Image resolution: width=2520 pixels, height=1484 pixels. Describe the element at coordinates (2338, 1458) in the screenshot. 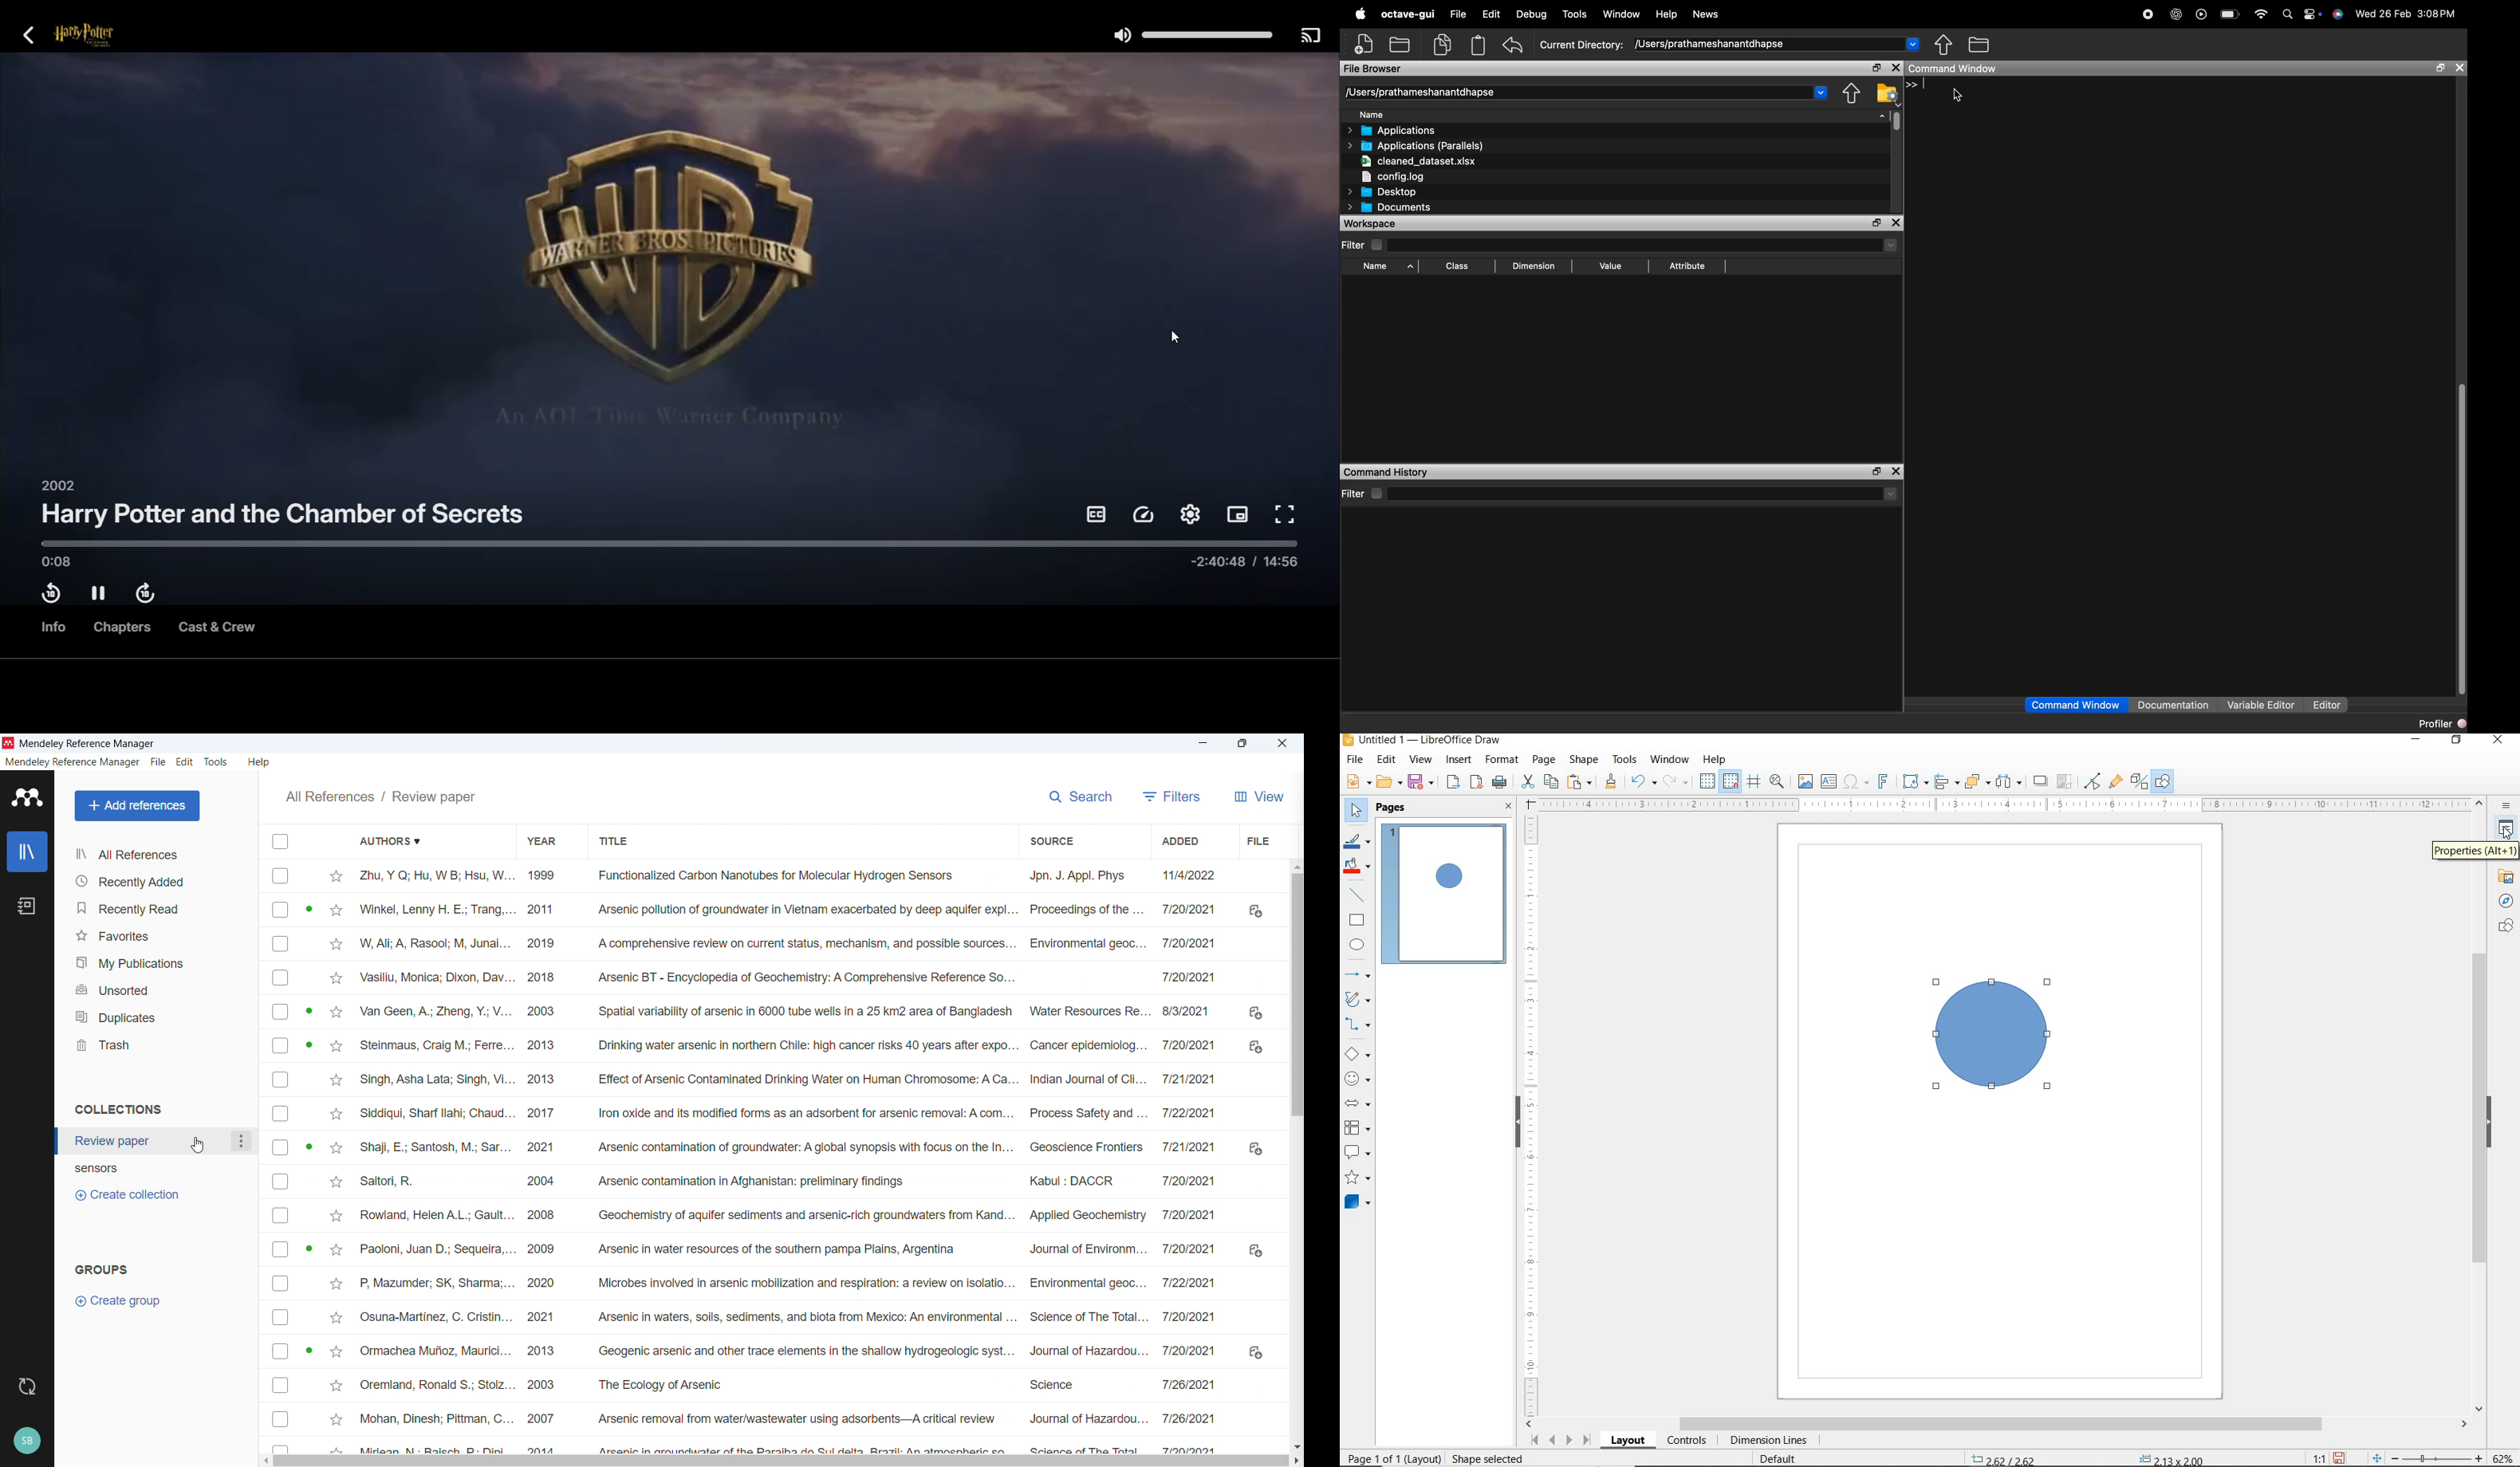

I see `Save` at that location.